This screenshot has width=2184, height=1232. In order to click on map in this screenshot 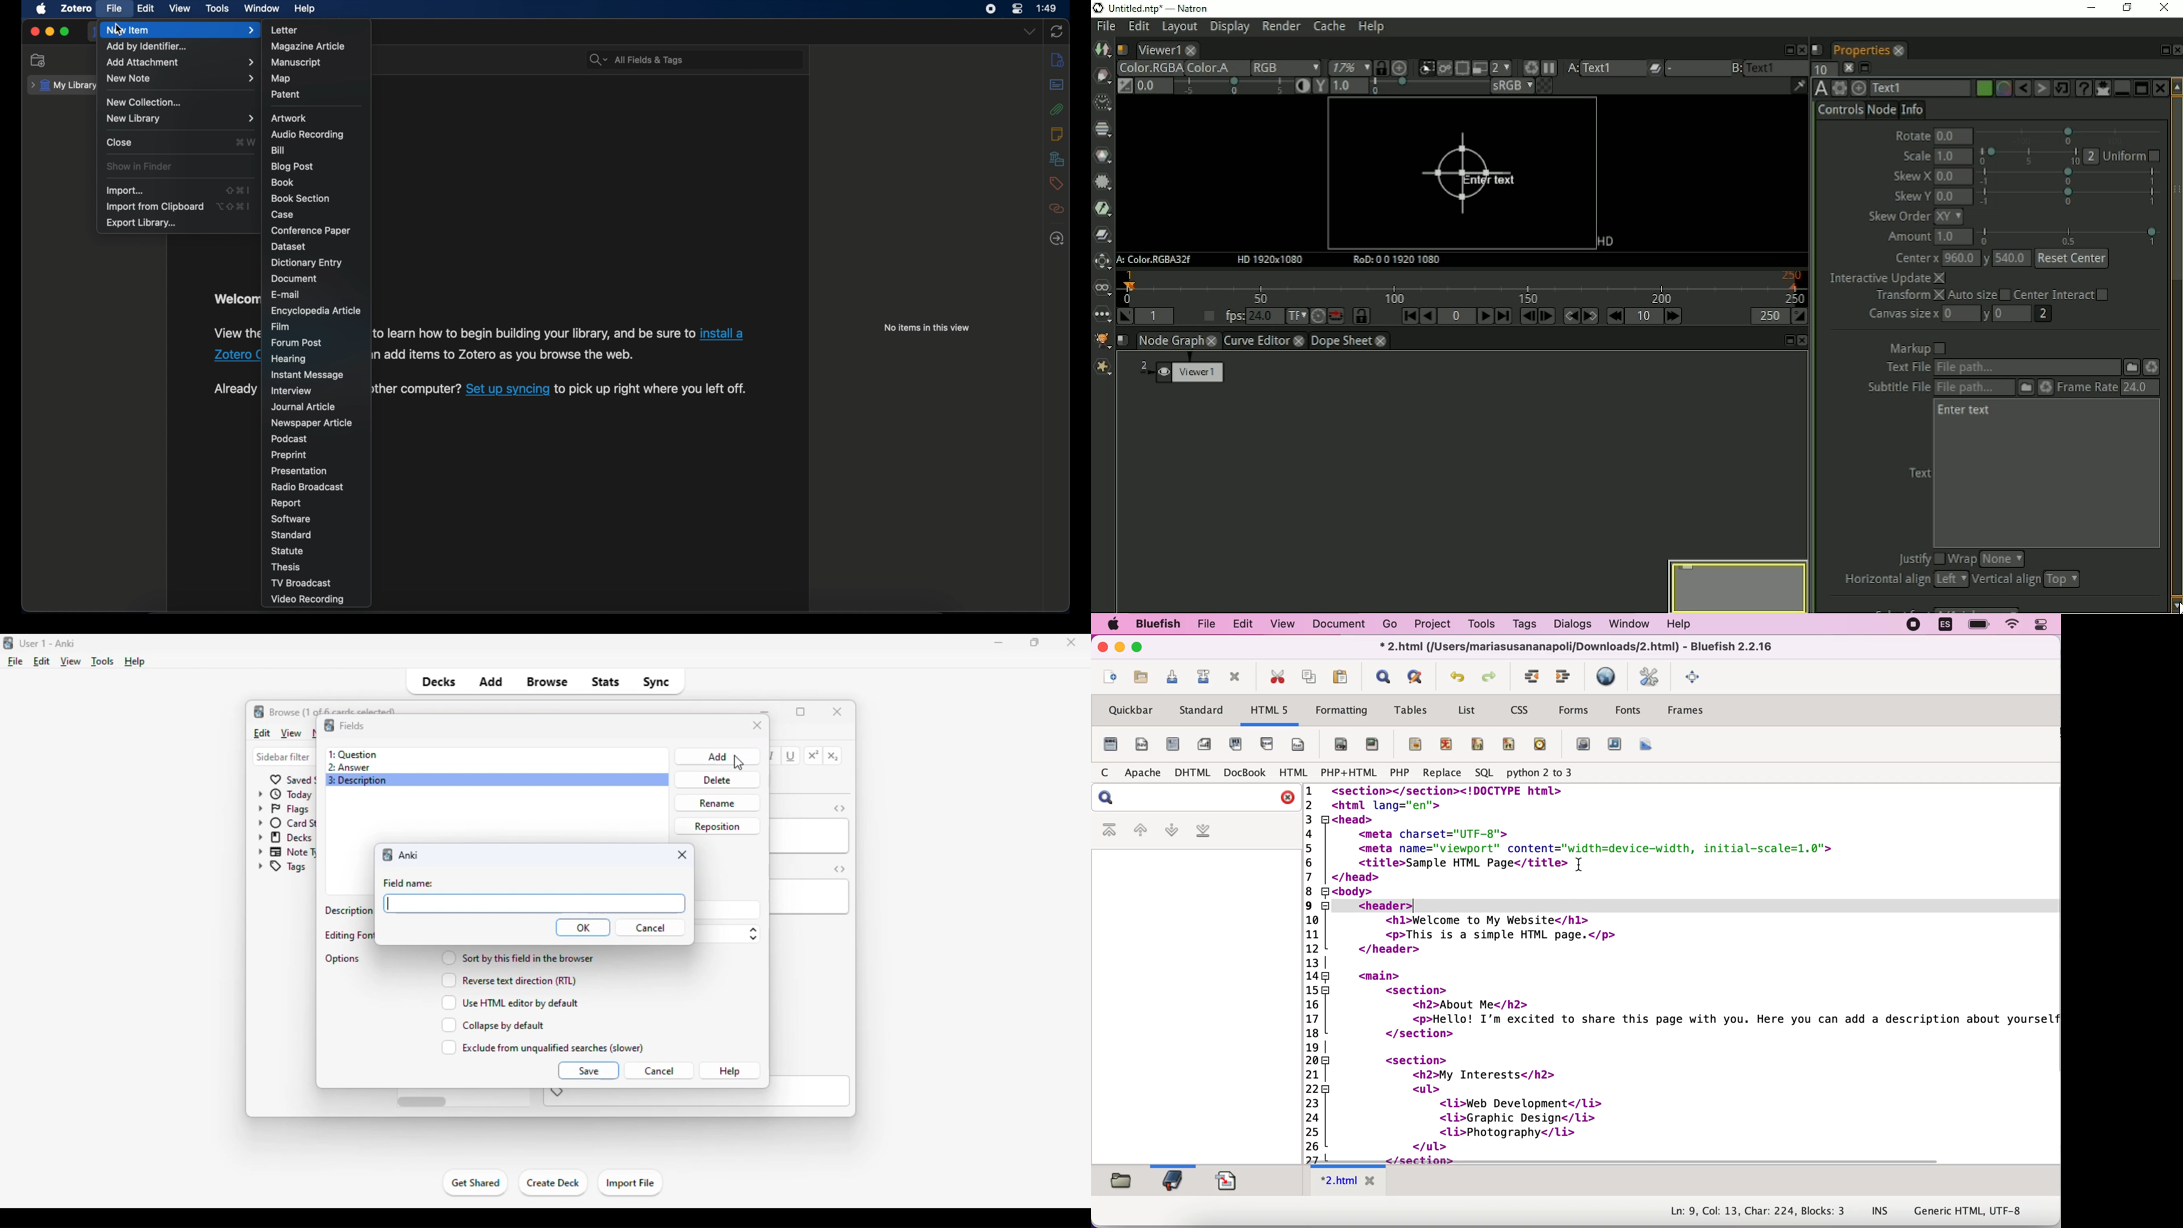, I will do `click(281, 78)`.